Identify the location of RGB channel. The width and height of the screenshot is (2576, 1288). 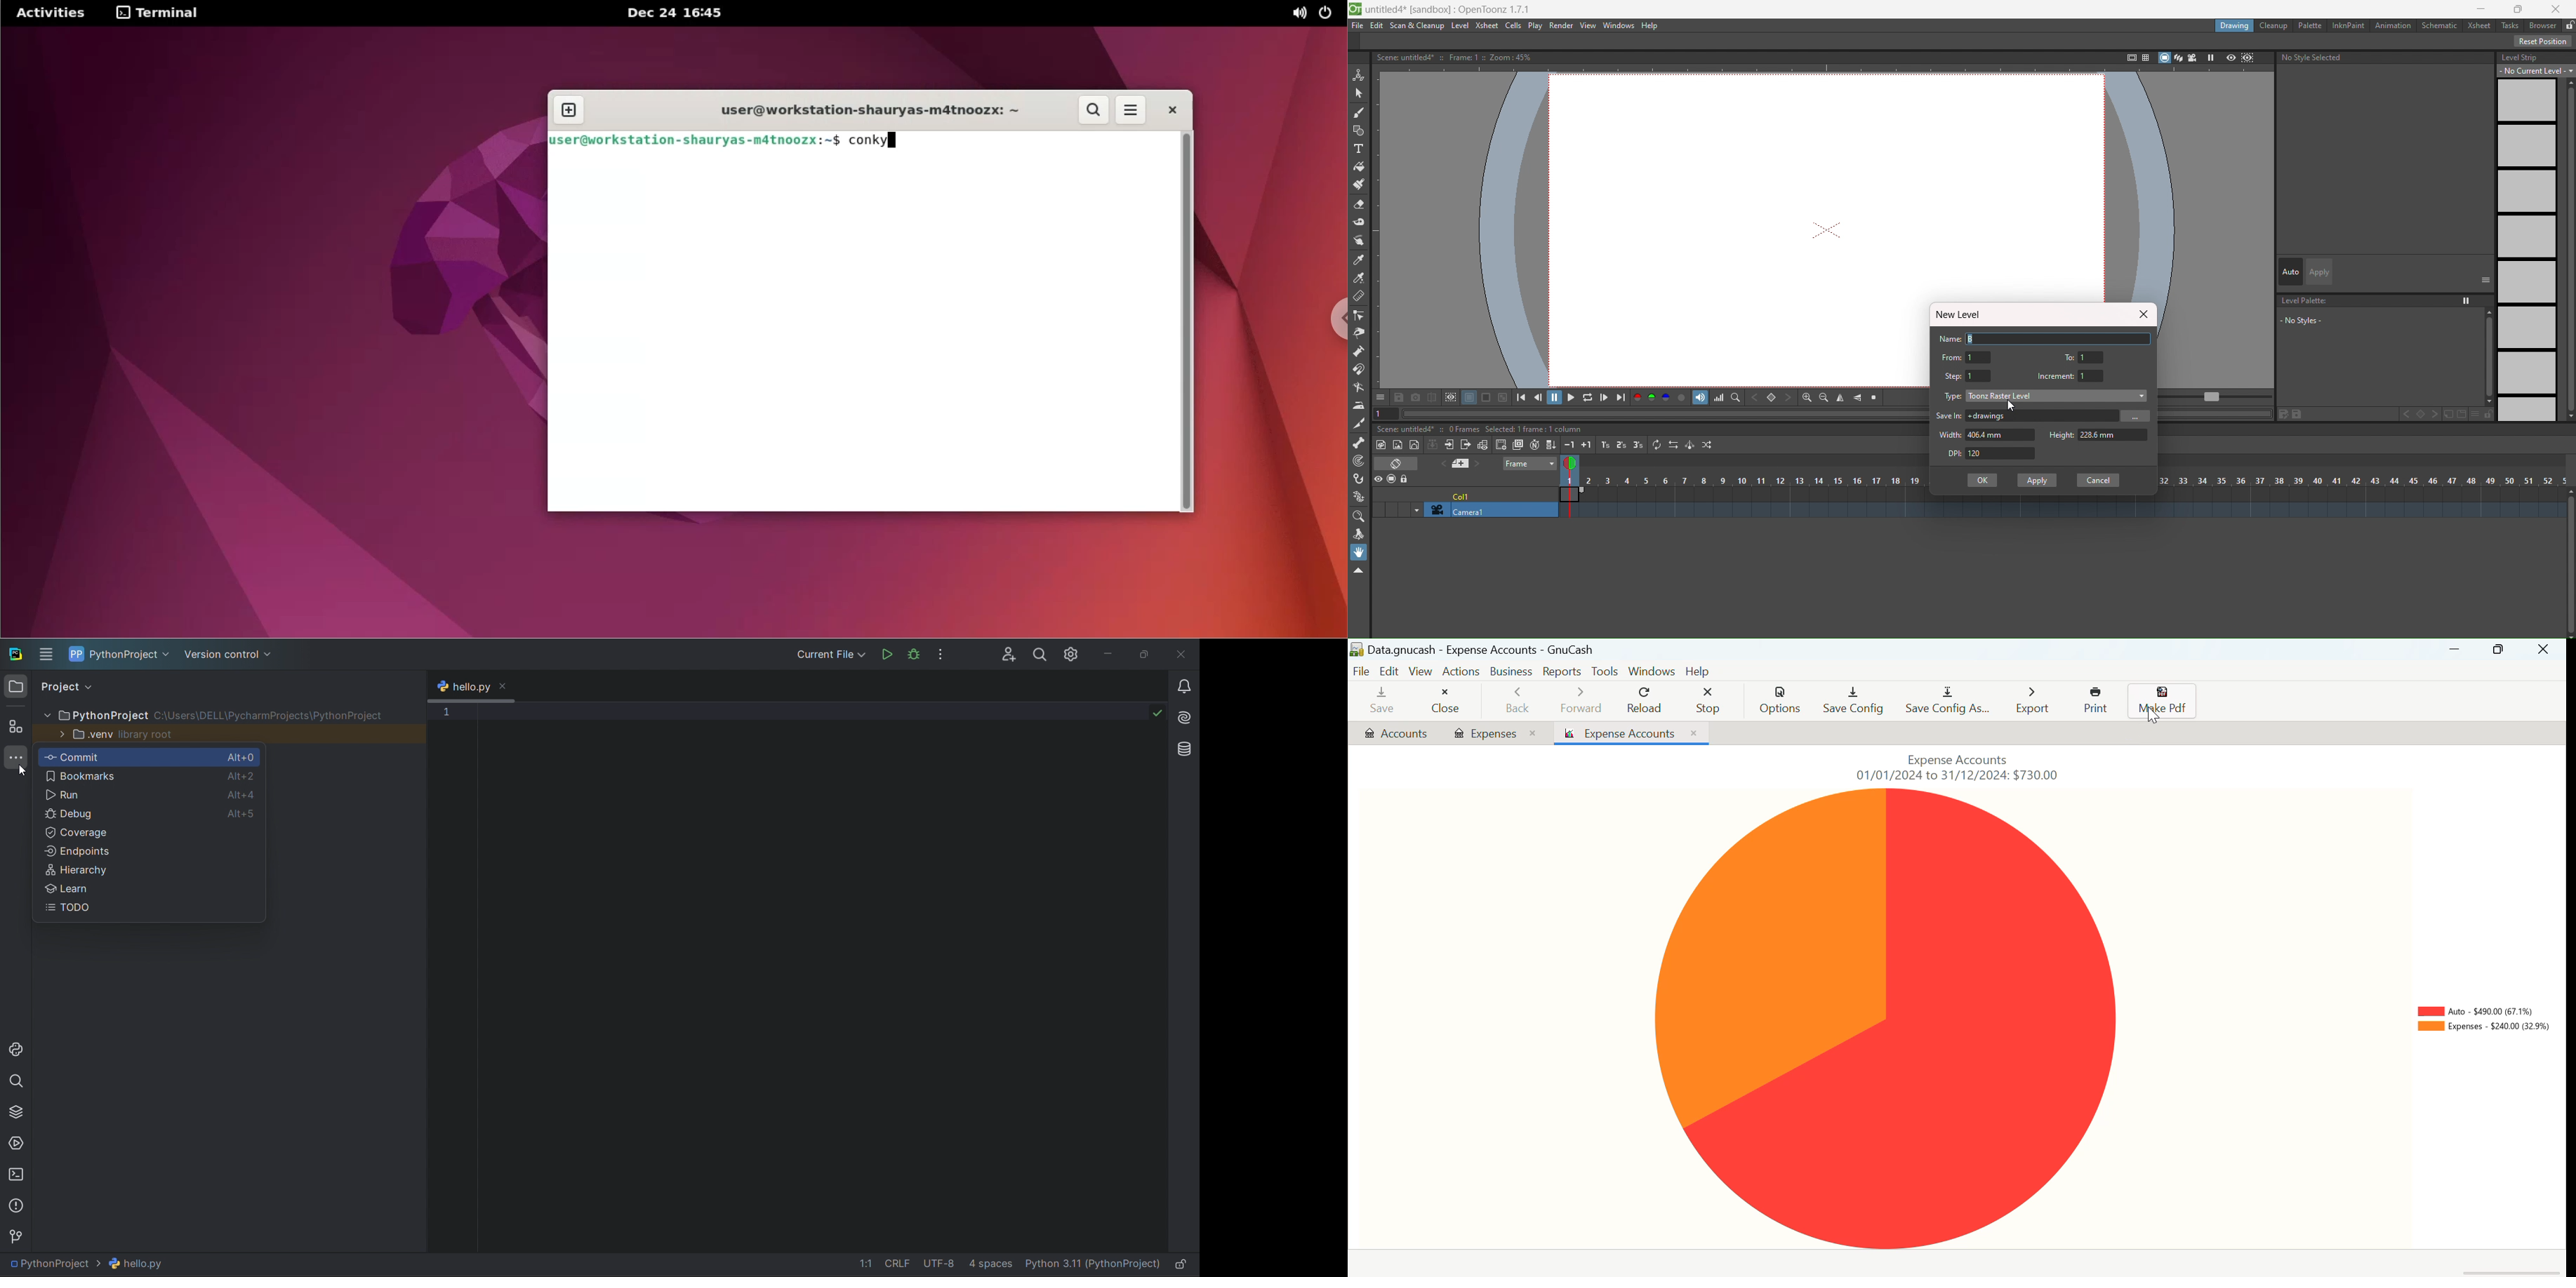
(1652, 397).